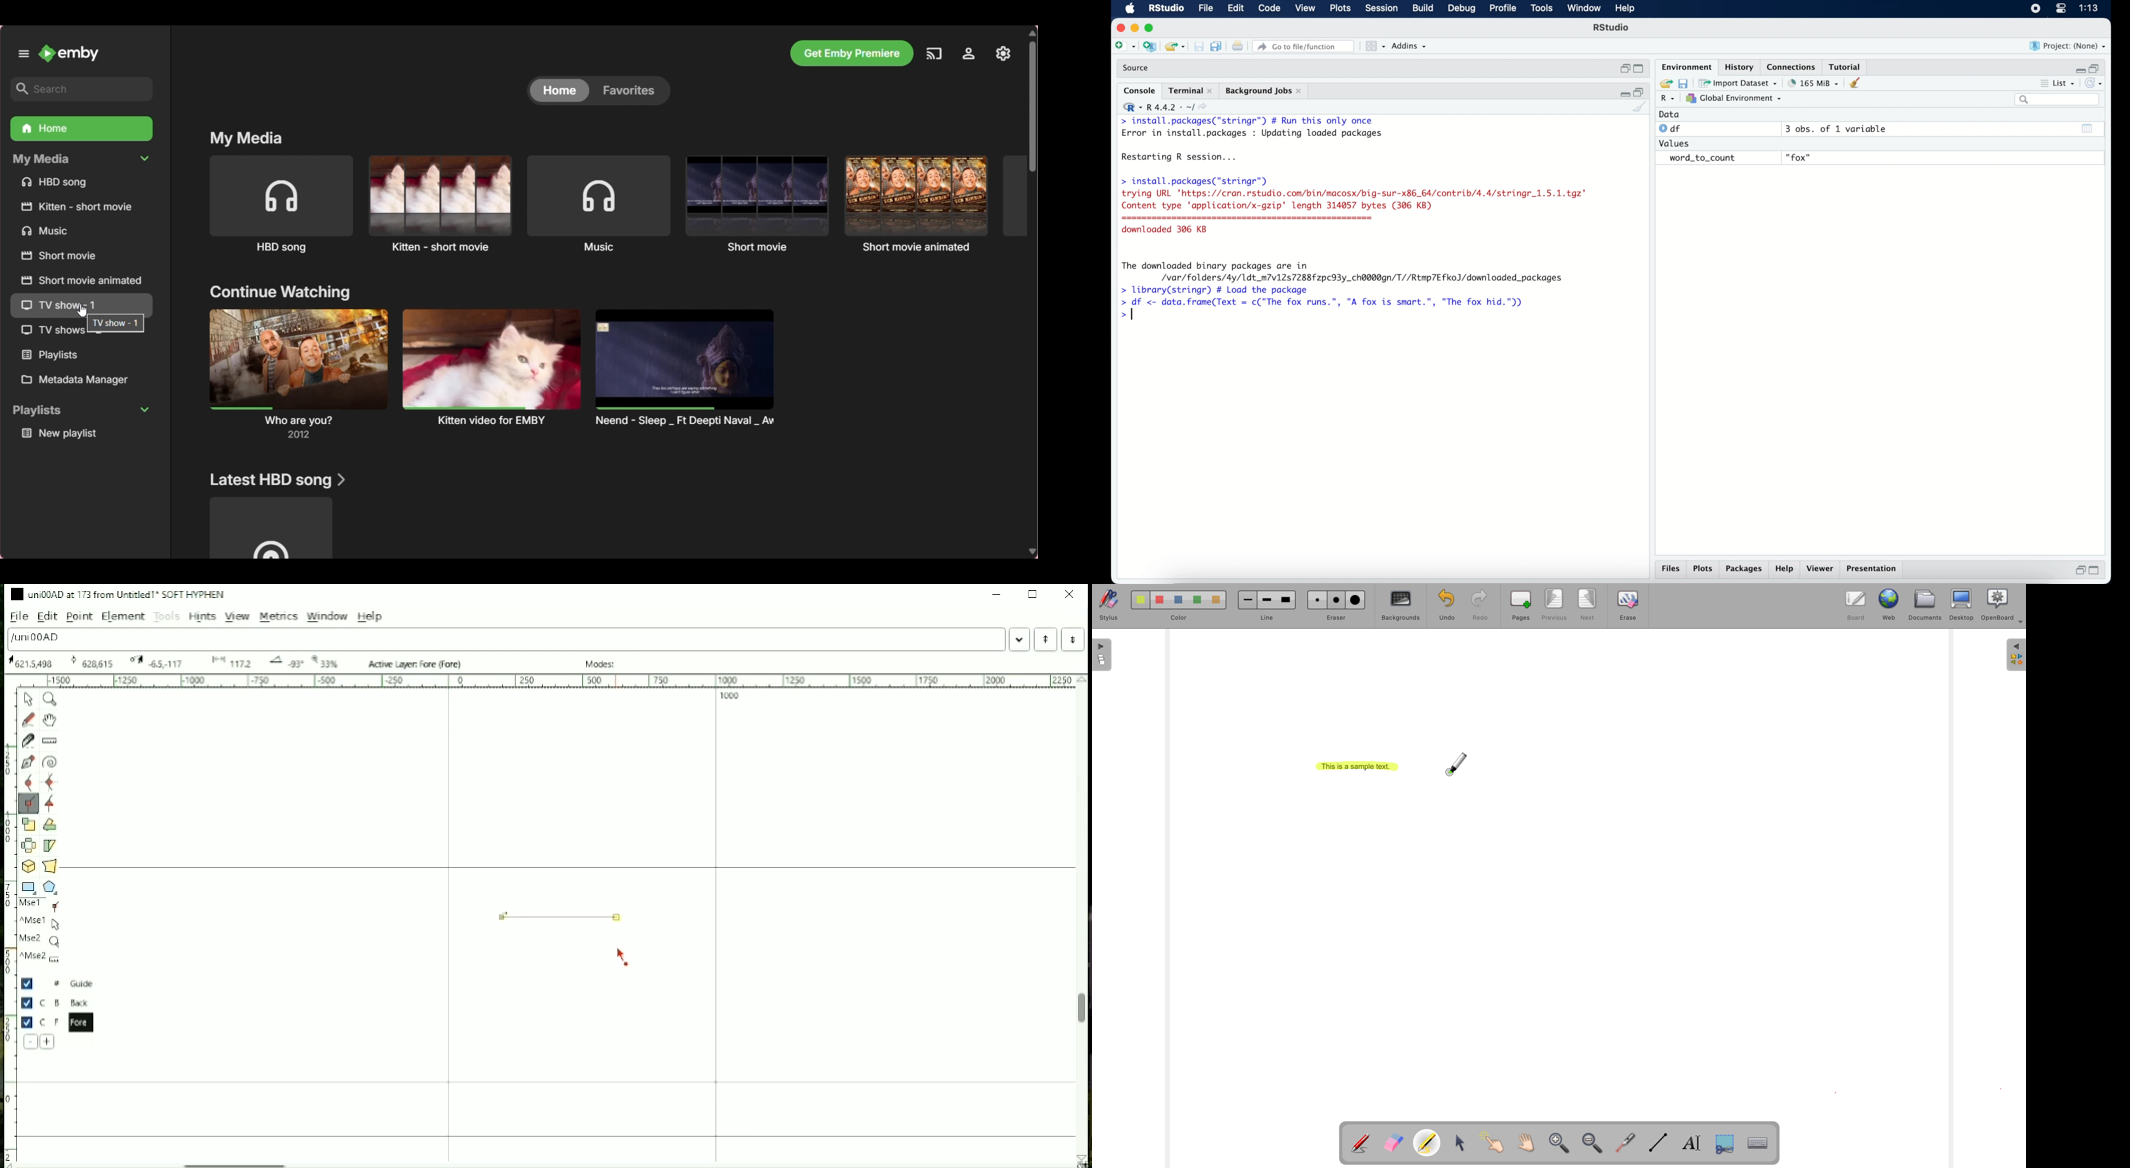 The height and width of the screenshot is (1176, 2156). I want to click on file, so click(1207, 9).